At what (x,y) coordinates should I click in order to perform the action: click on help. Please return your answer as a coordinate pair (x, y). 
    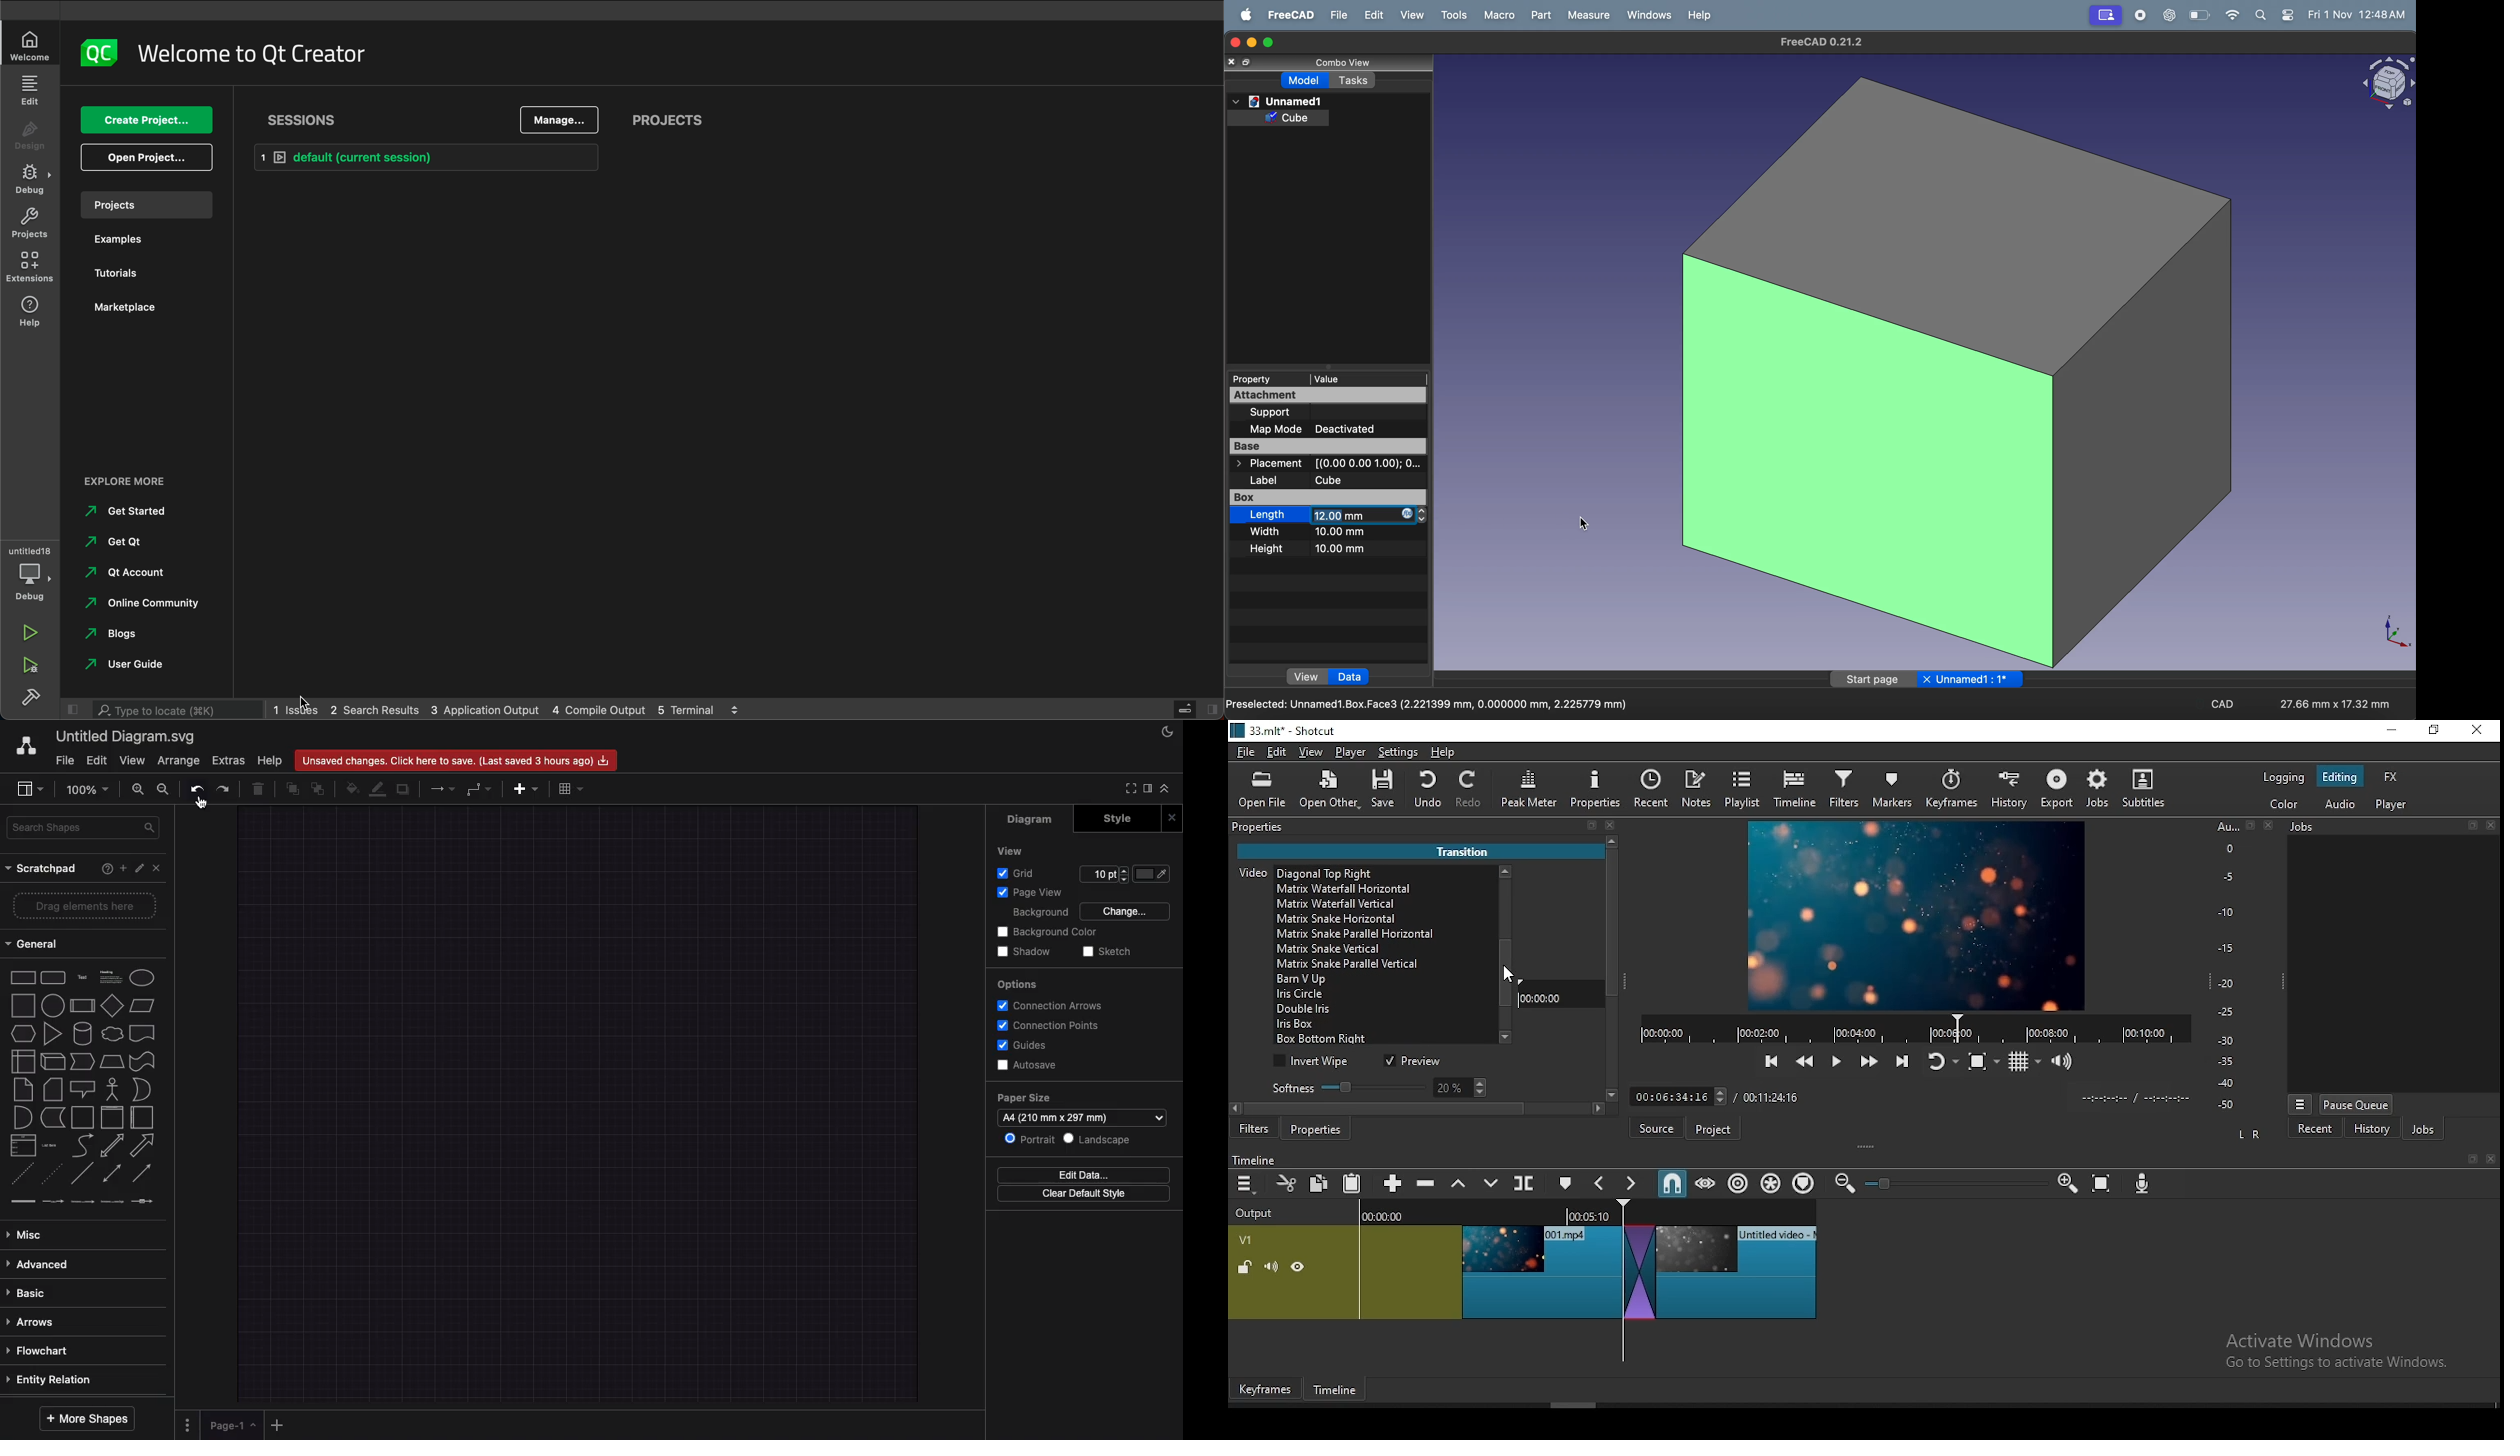
    Looking at the image, I should click on (1697, 15).